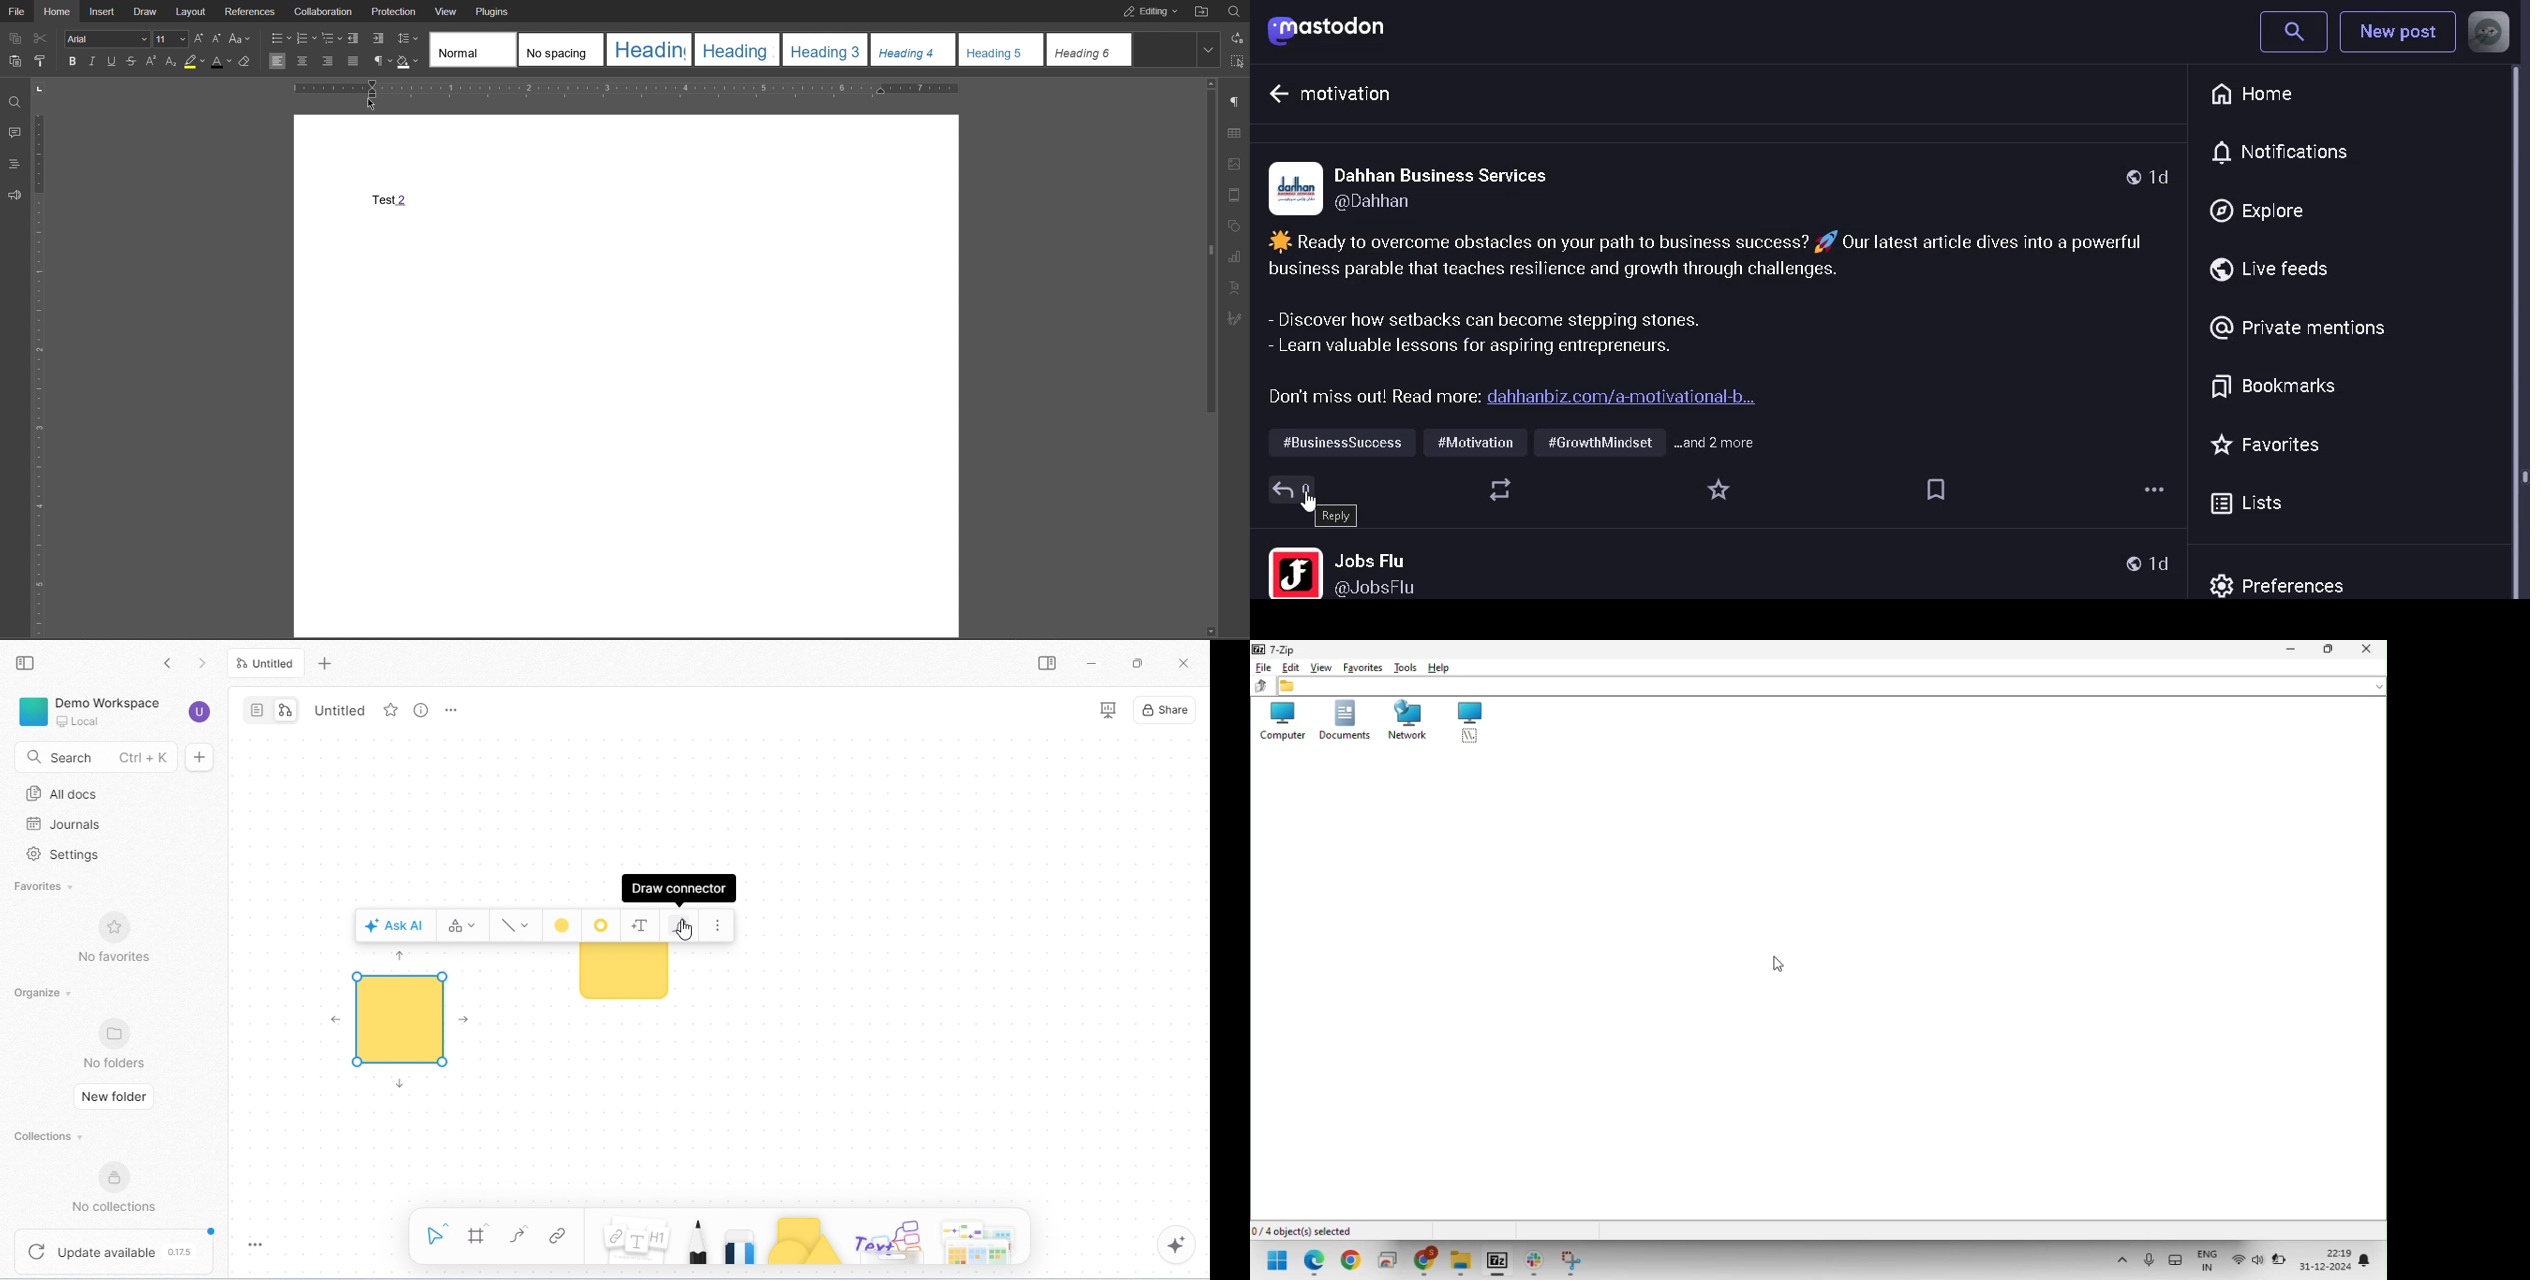 The image size is (2548, 1288). What do you see at coordinates (289, 710) in the screenshot?
I see `edgeless mode` at bounding box center [289, 710].